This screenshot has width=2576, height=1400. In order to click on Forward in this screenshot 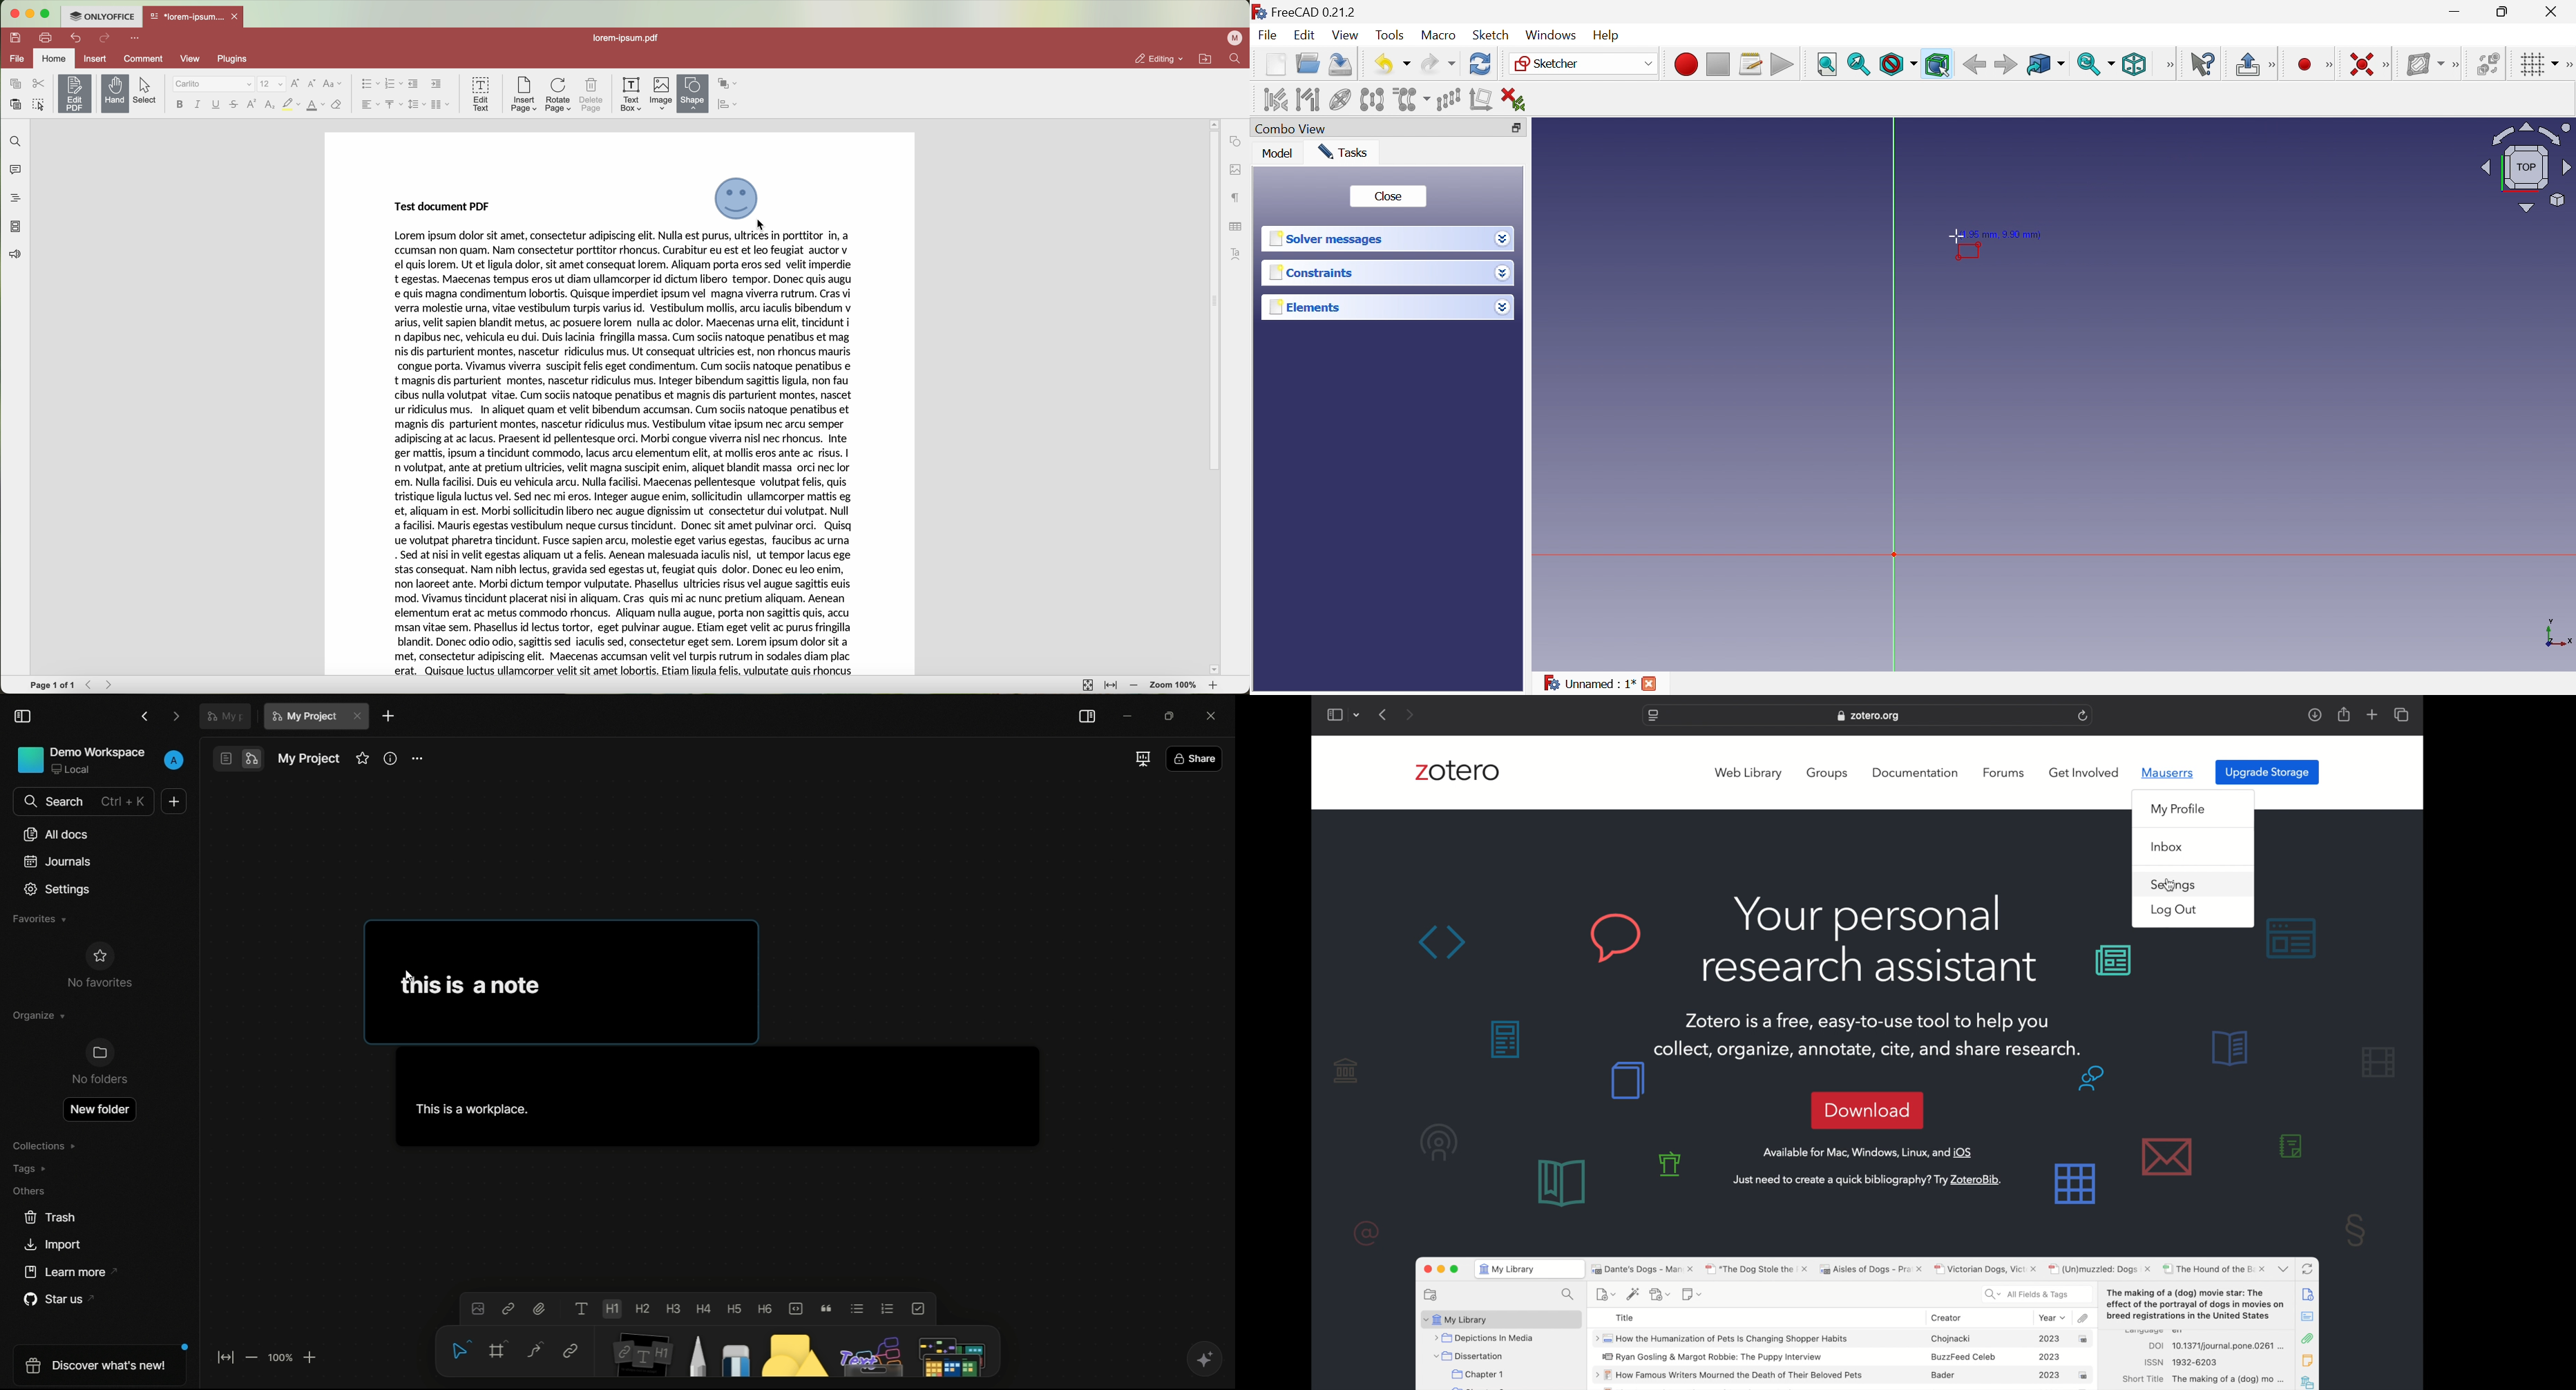, I will do `click(2005, 65)`.